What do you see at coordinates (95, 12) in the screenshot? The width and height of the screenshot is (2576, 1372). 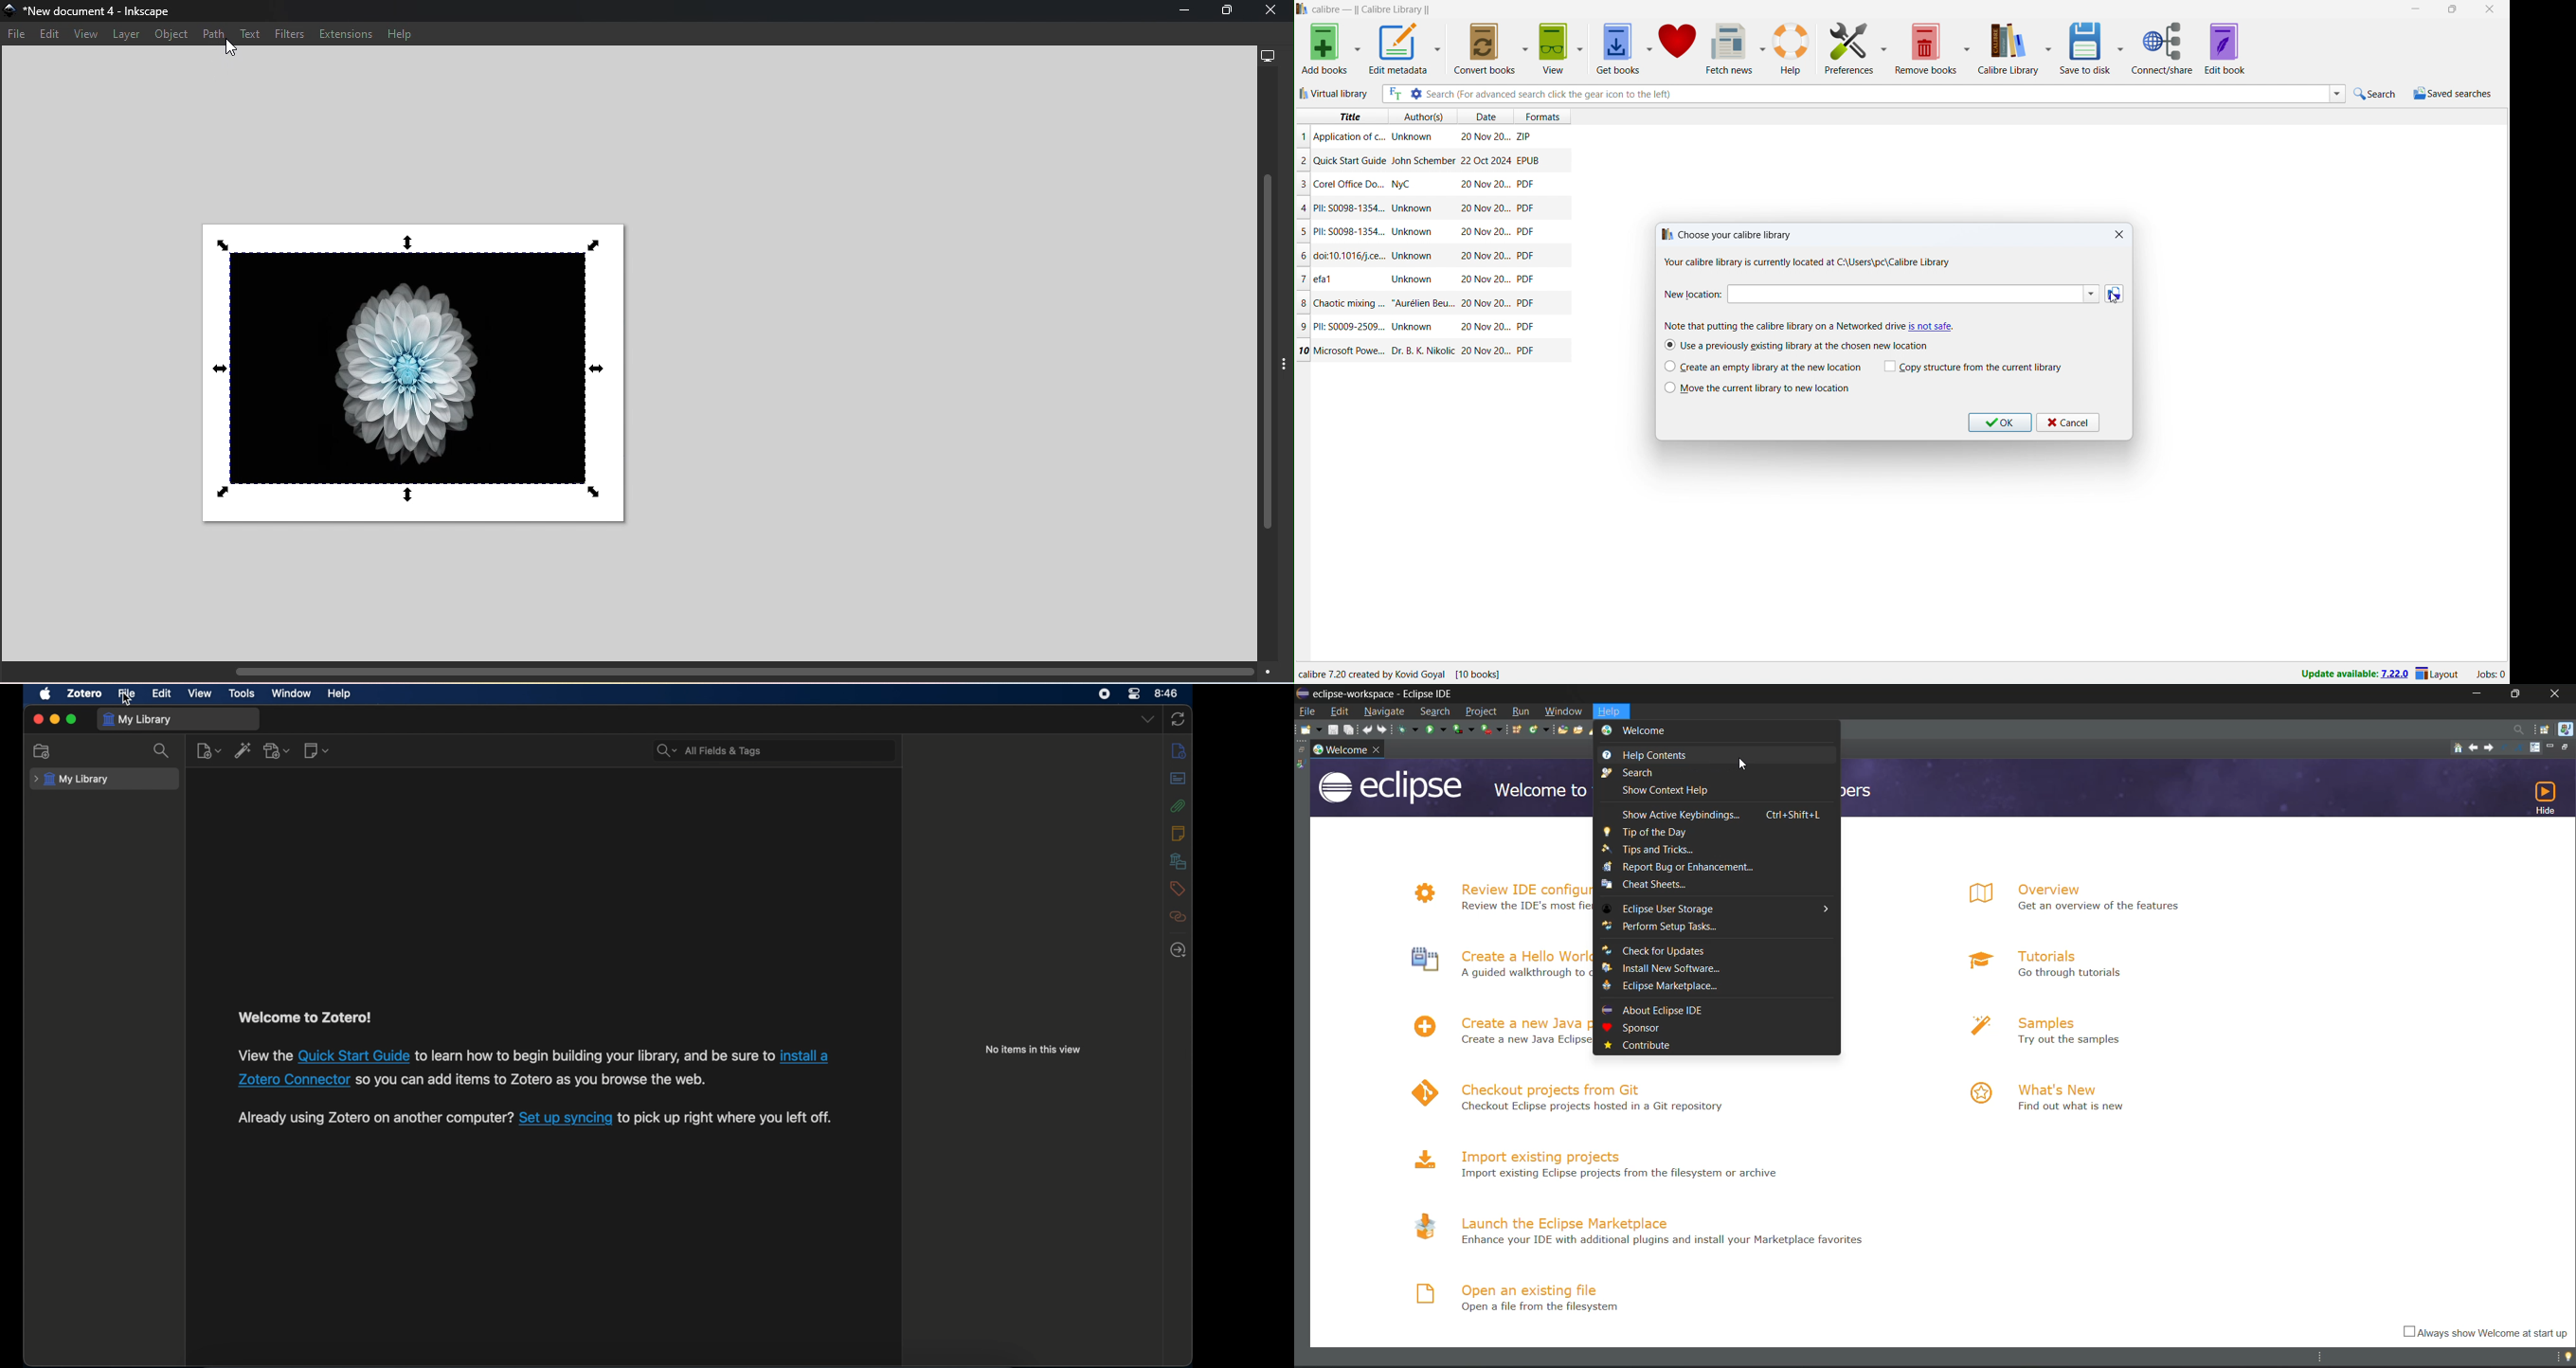 I see `File name` at bounding box center [95, 12].